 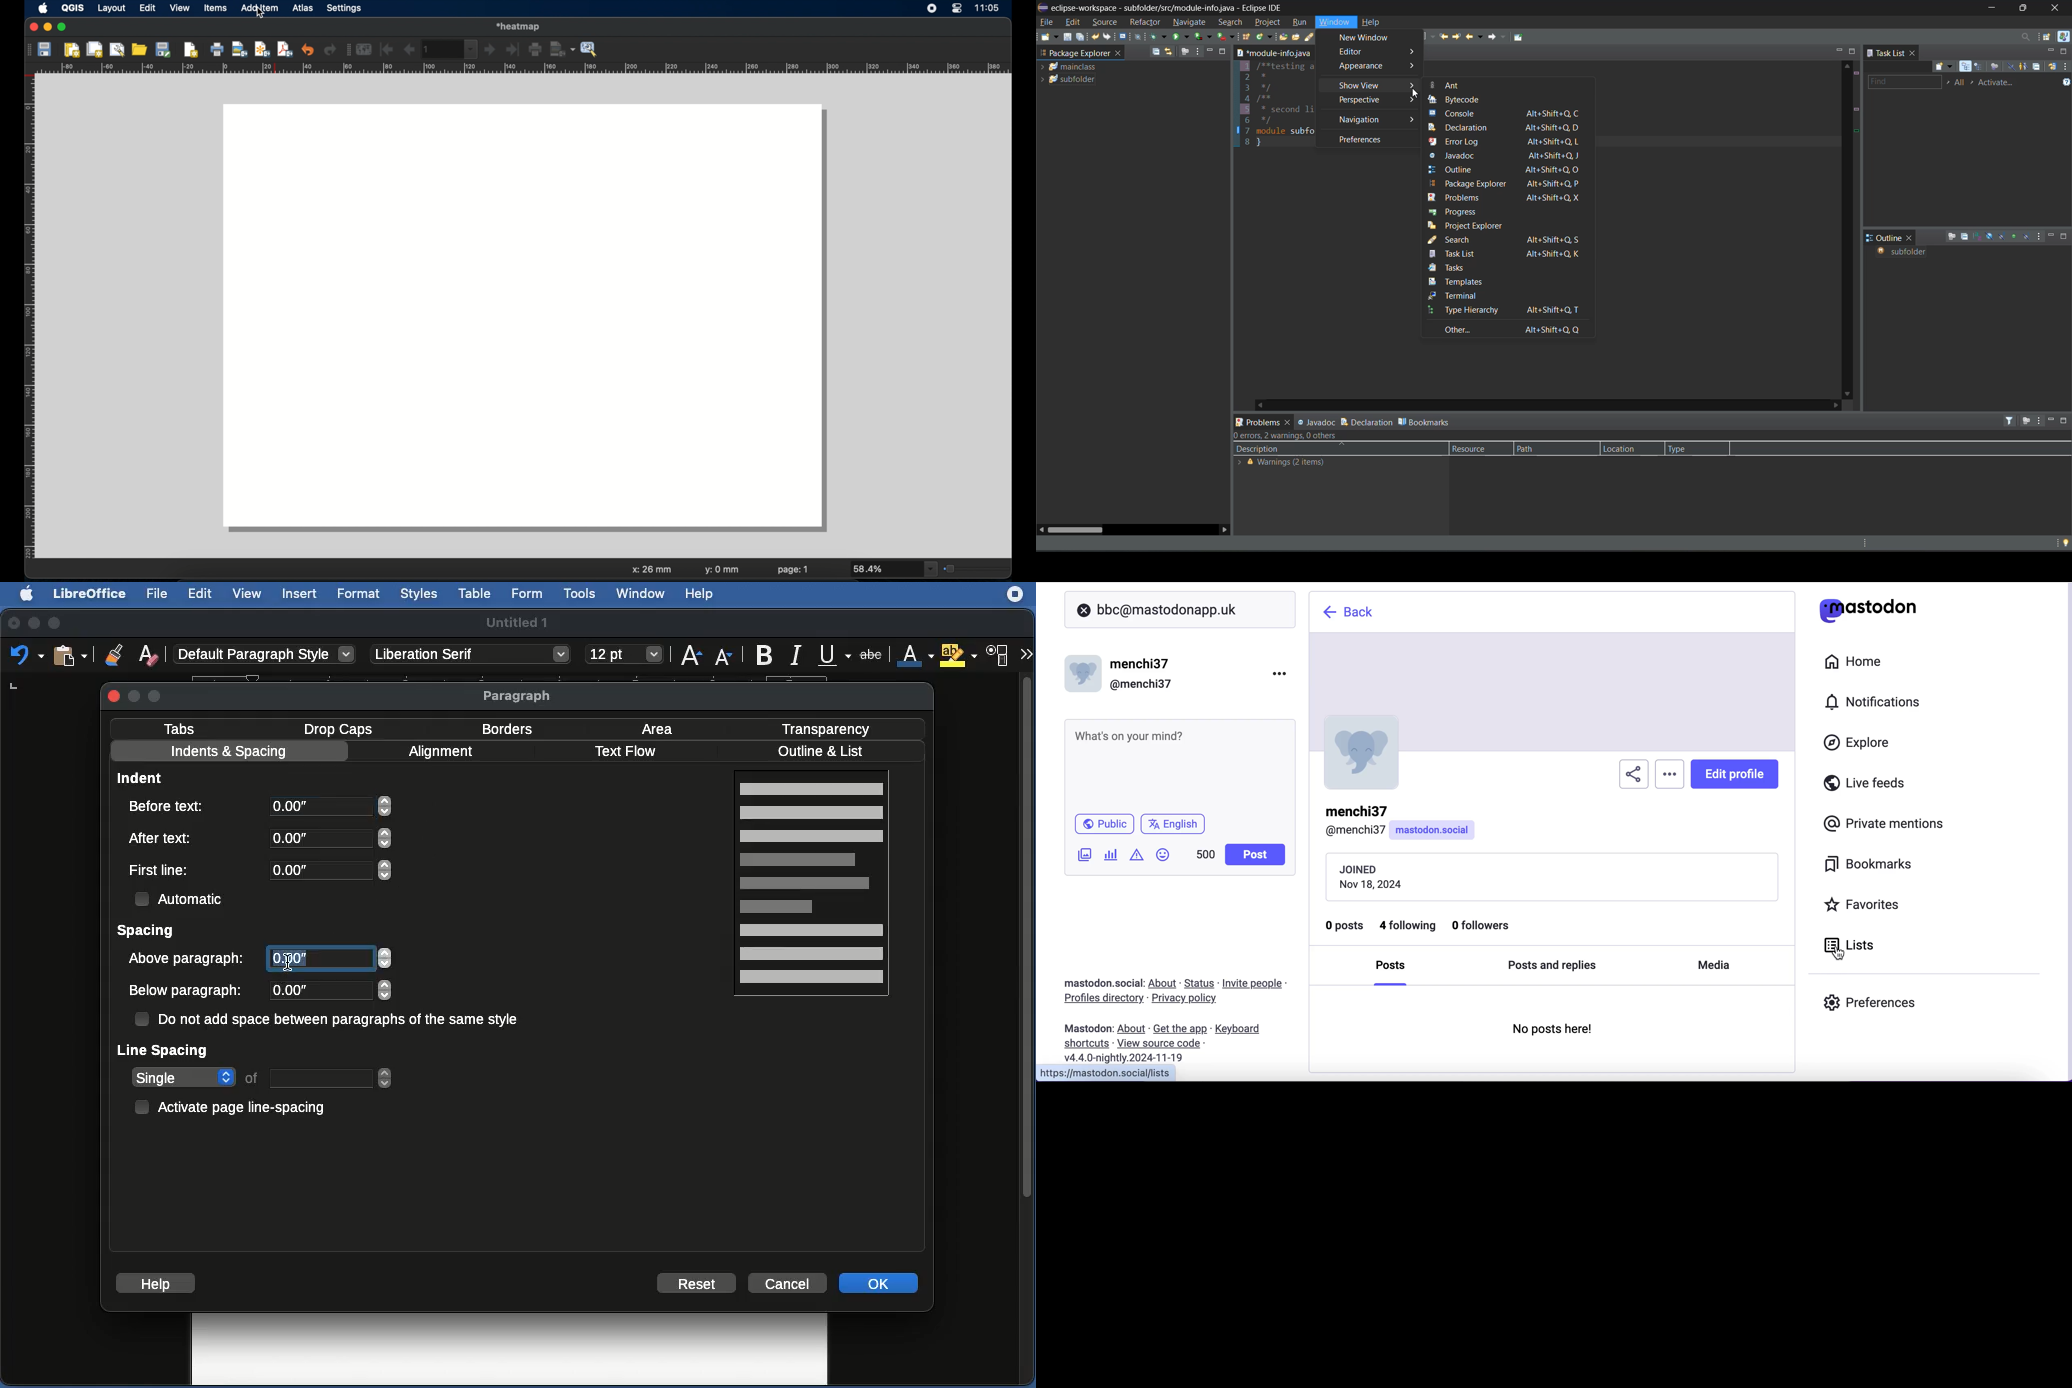 I want to click on Cancel, so click(x=789, y=1282).